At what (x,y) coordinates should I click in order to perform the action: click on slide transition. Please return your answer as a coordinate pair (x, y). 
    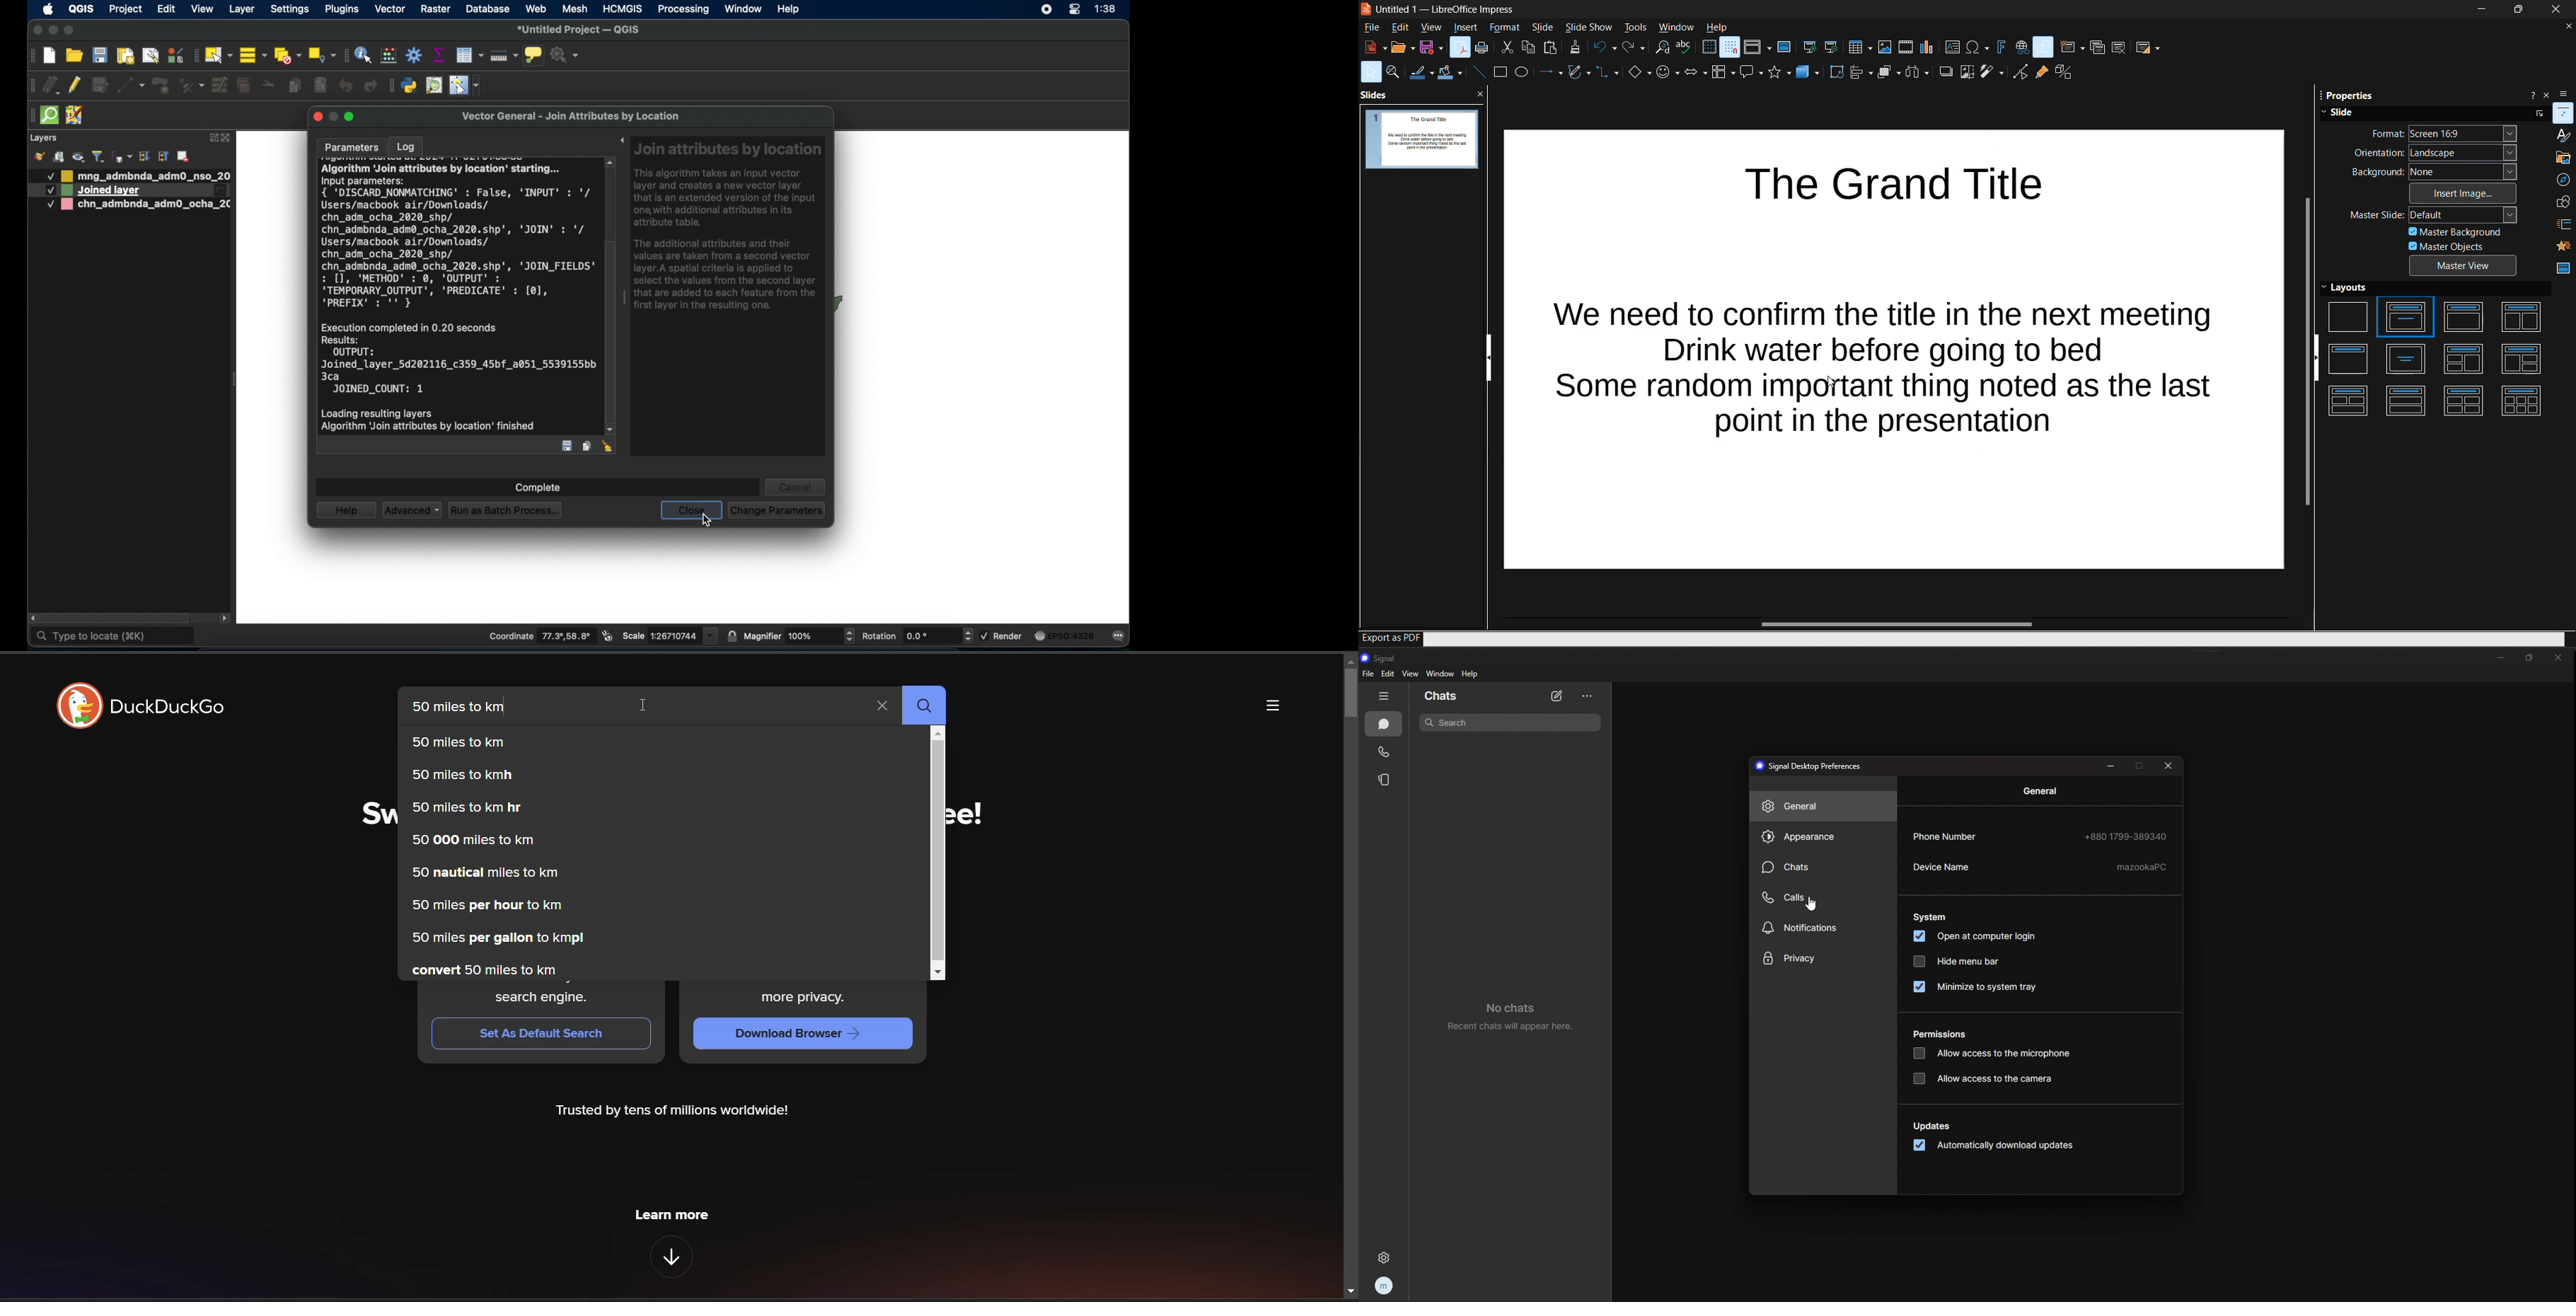
    Looking at the image, I should click on (2564, 225).